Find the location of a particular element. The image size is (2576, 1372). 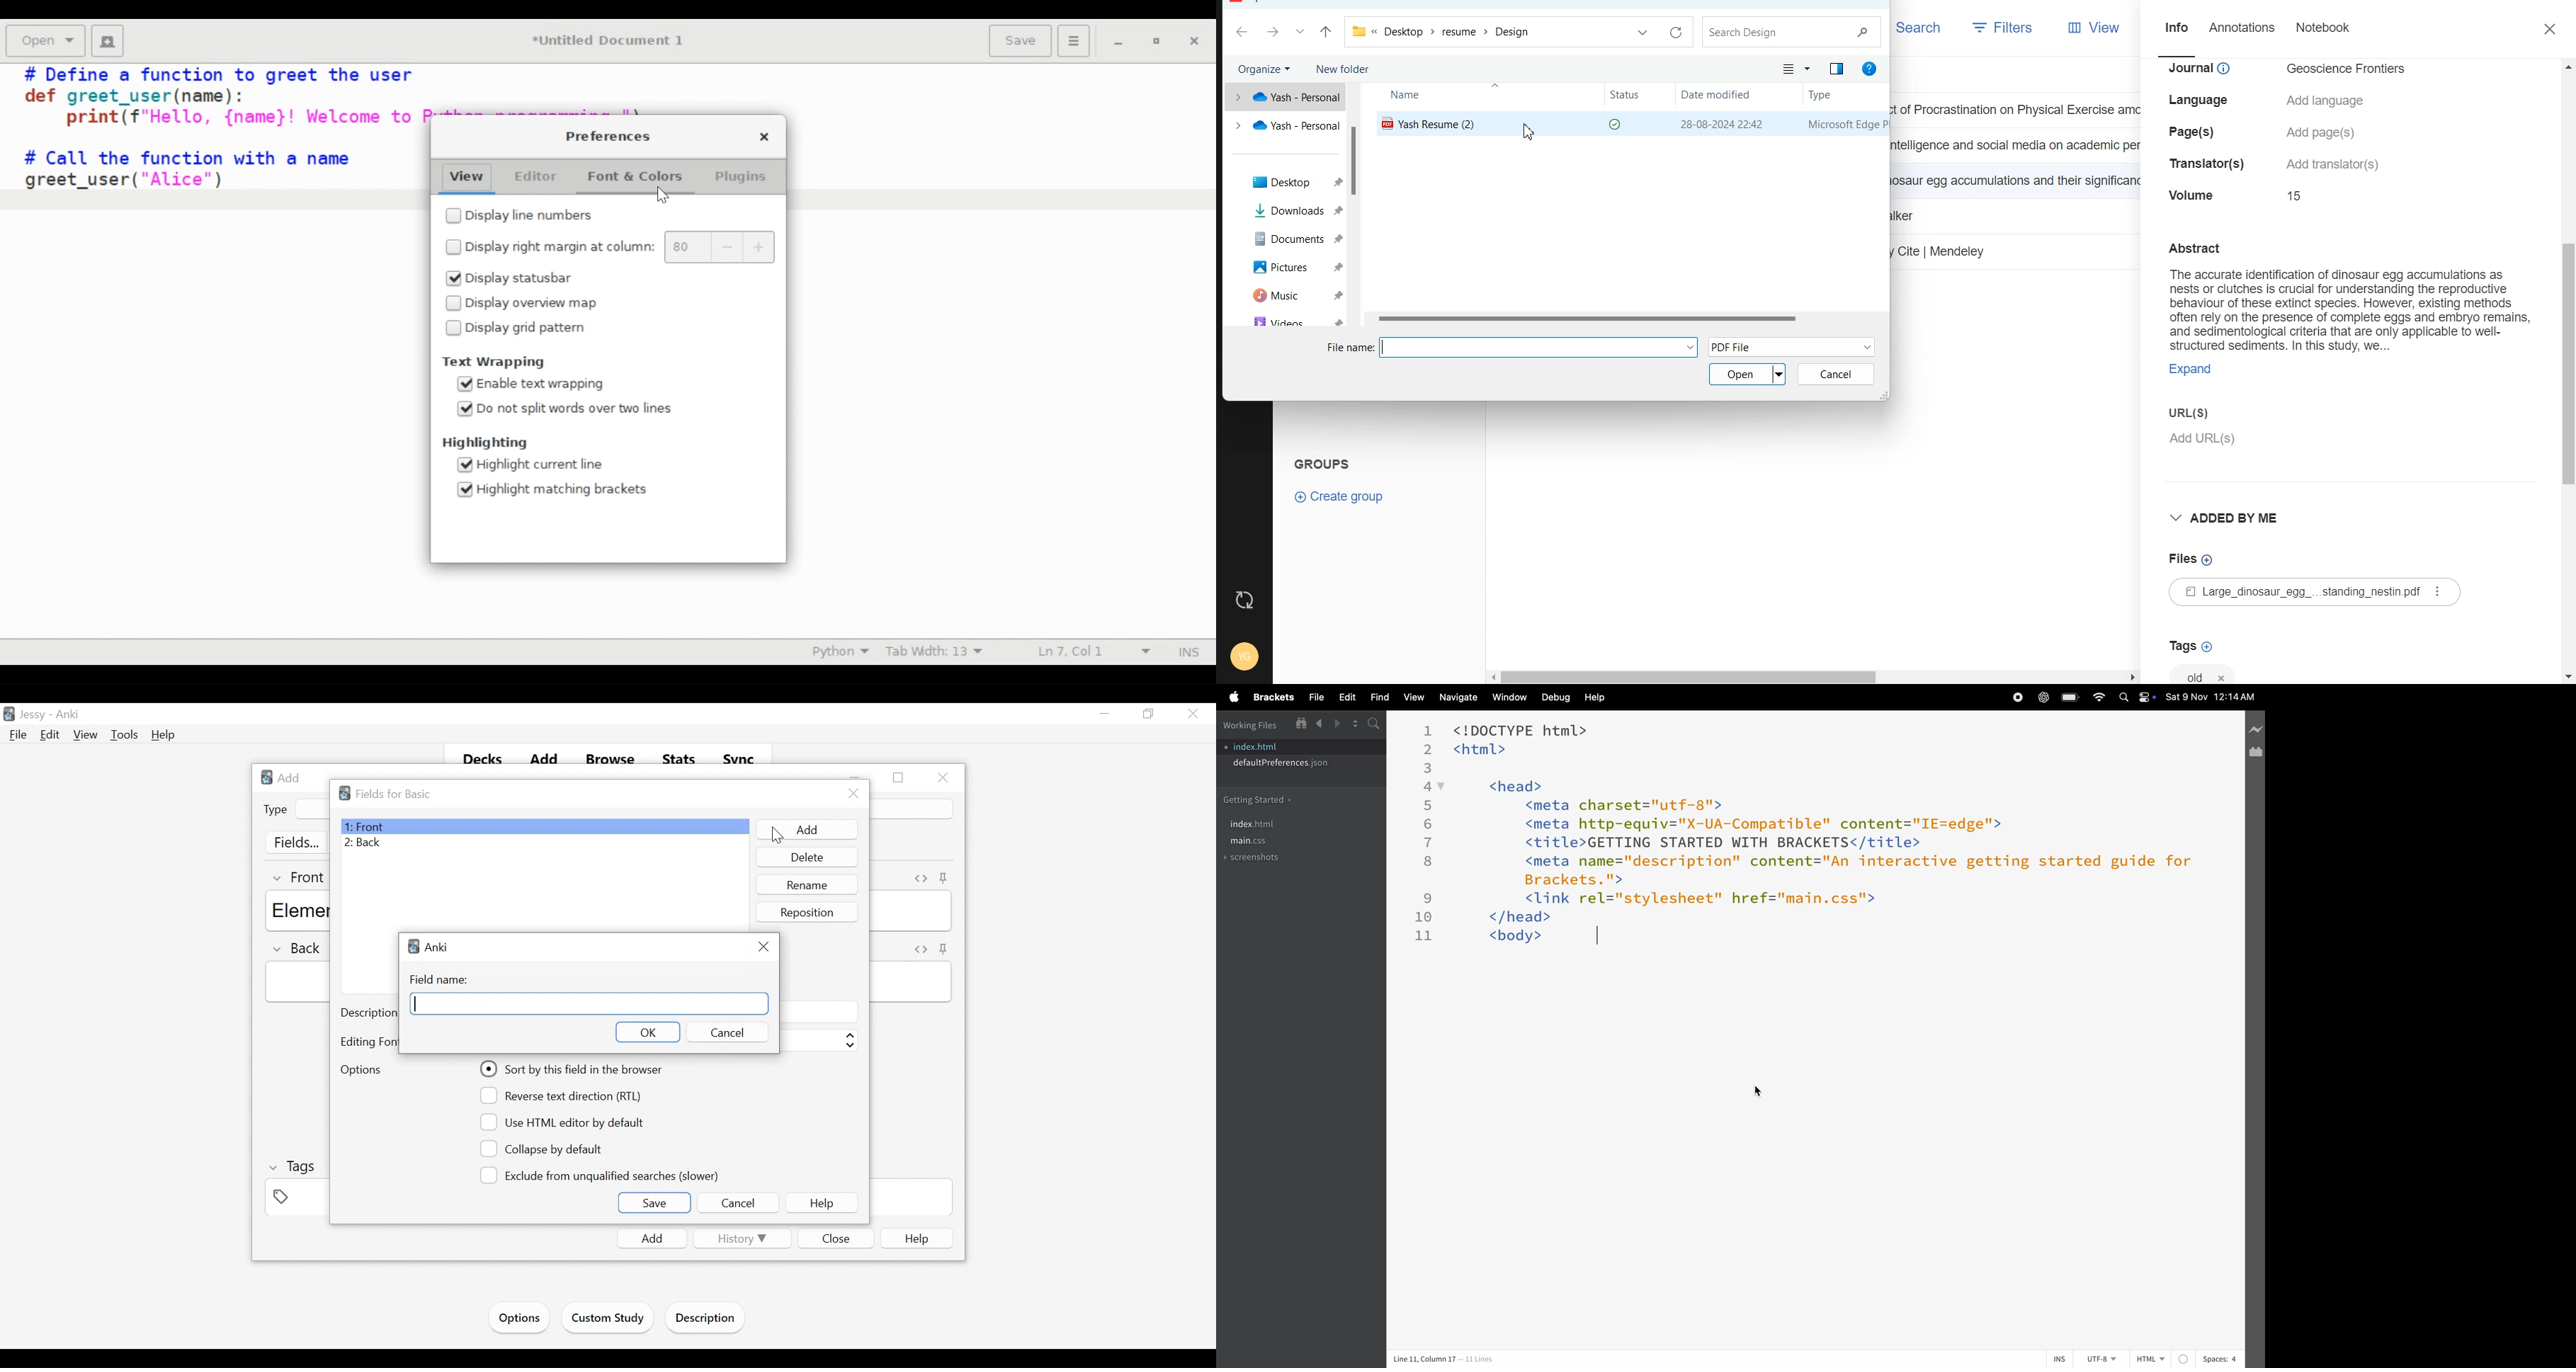

OK is located at coordinates (649, 1032).